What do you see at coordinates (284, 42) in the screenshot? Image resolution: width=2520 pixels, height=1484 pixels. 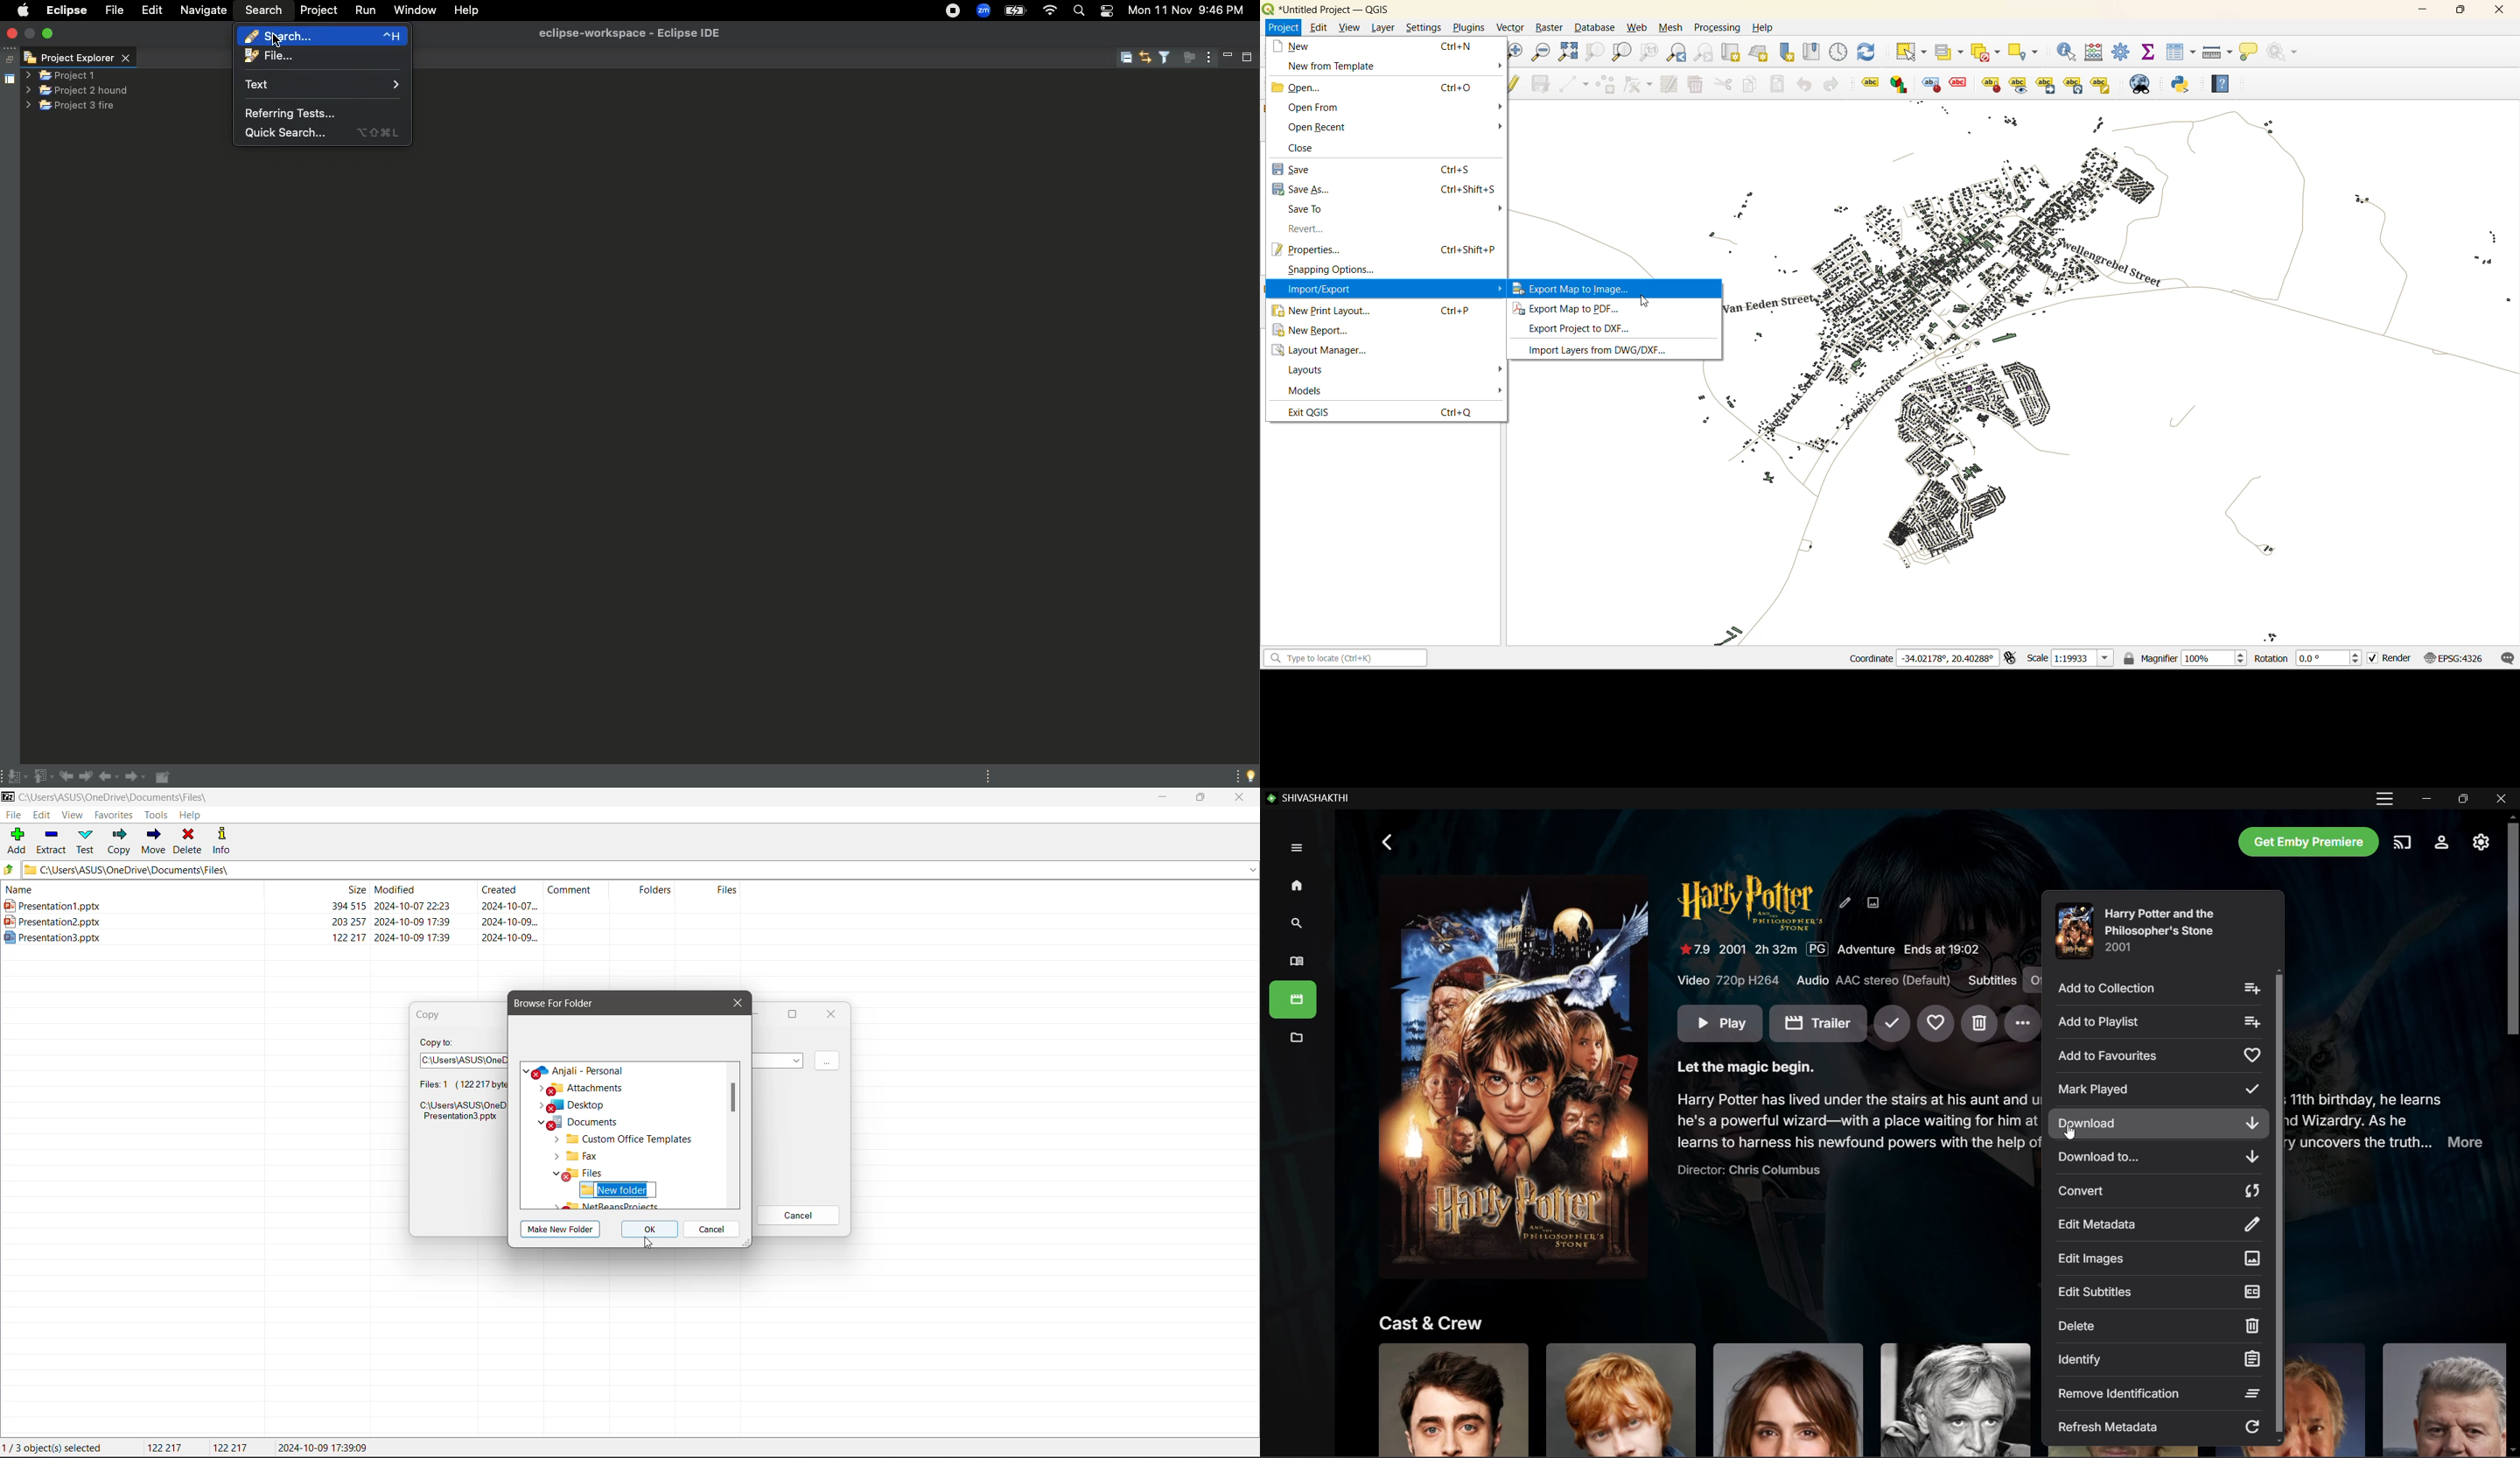 I see `cursor` at bounding box center [284, 42].